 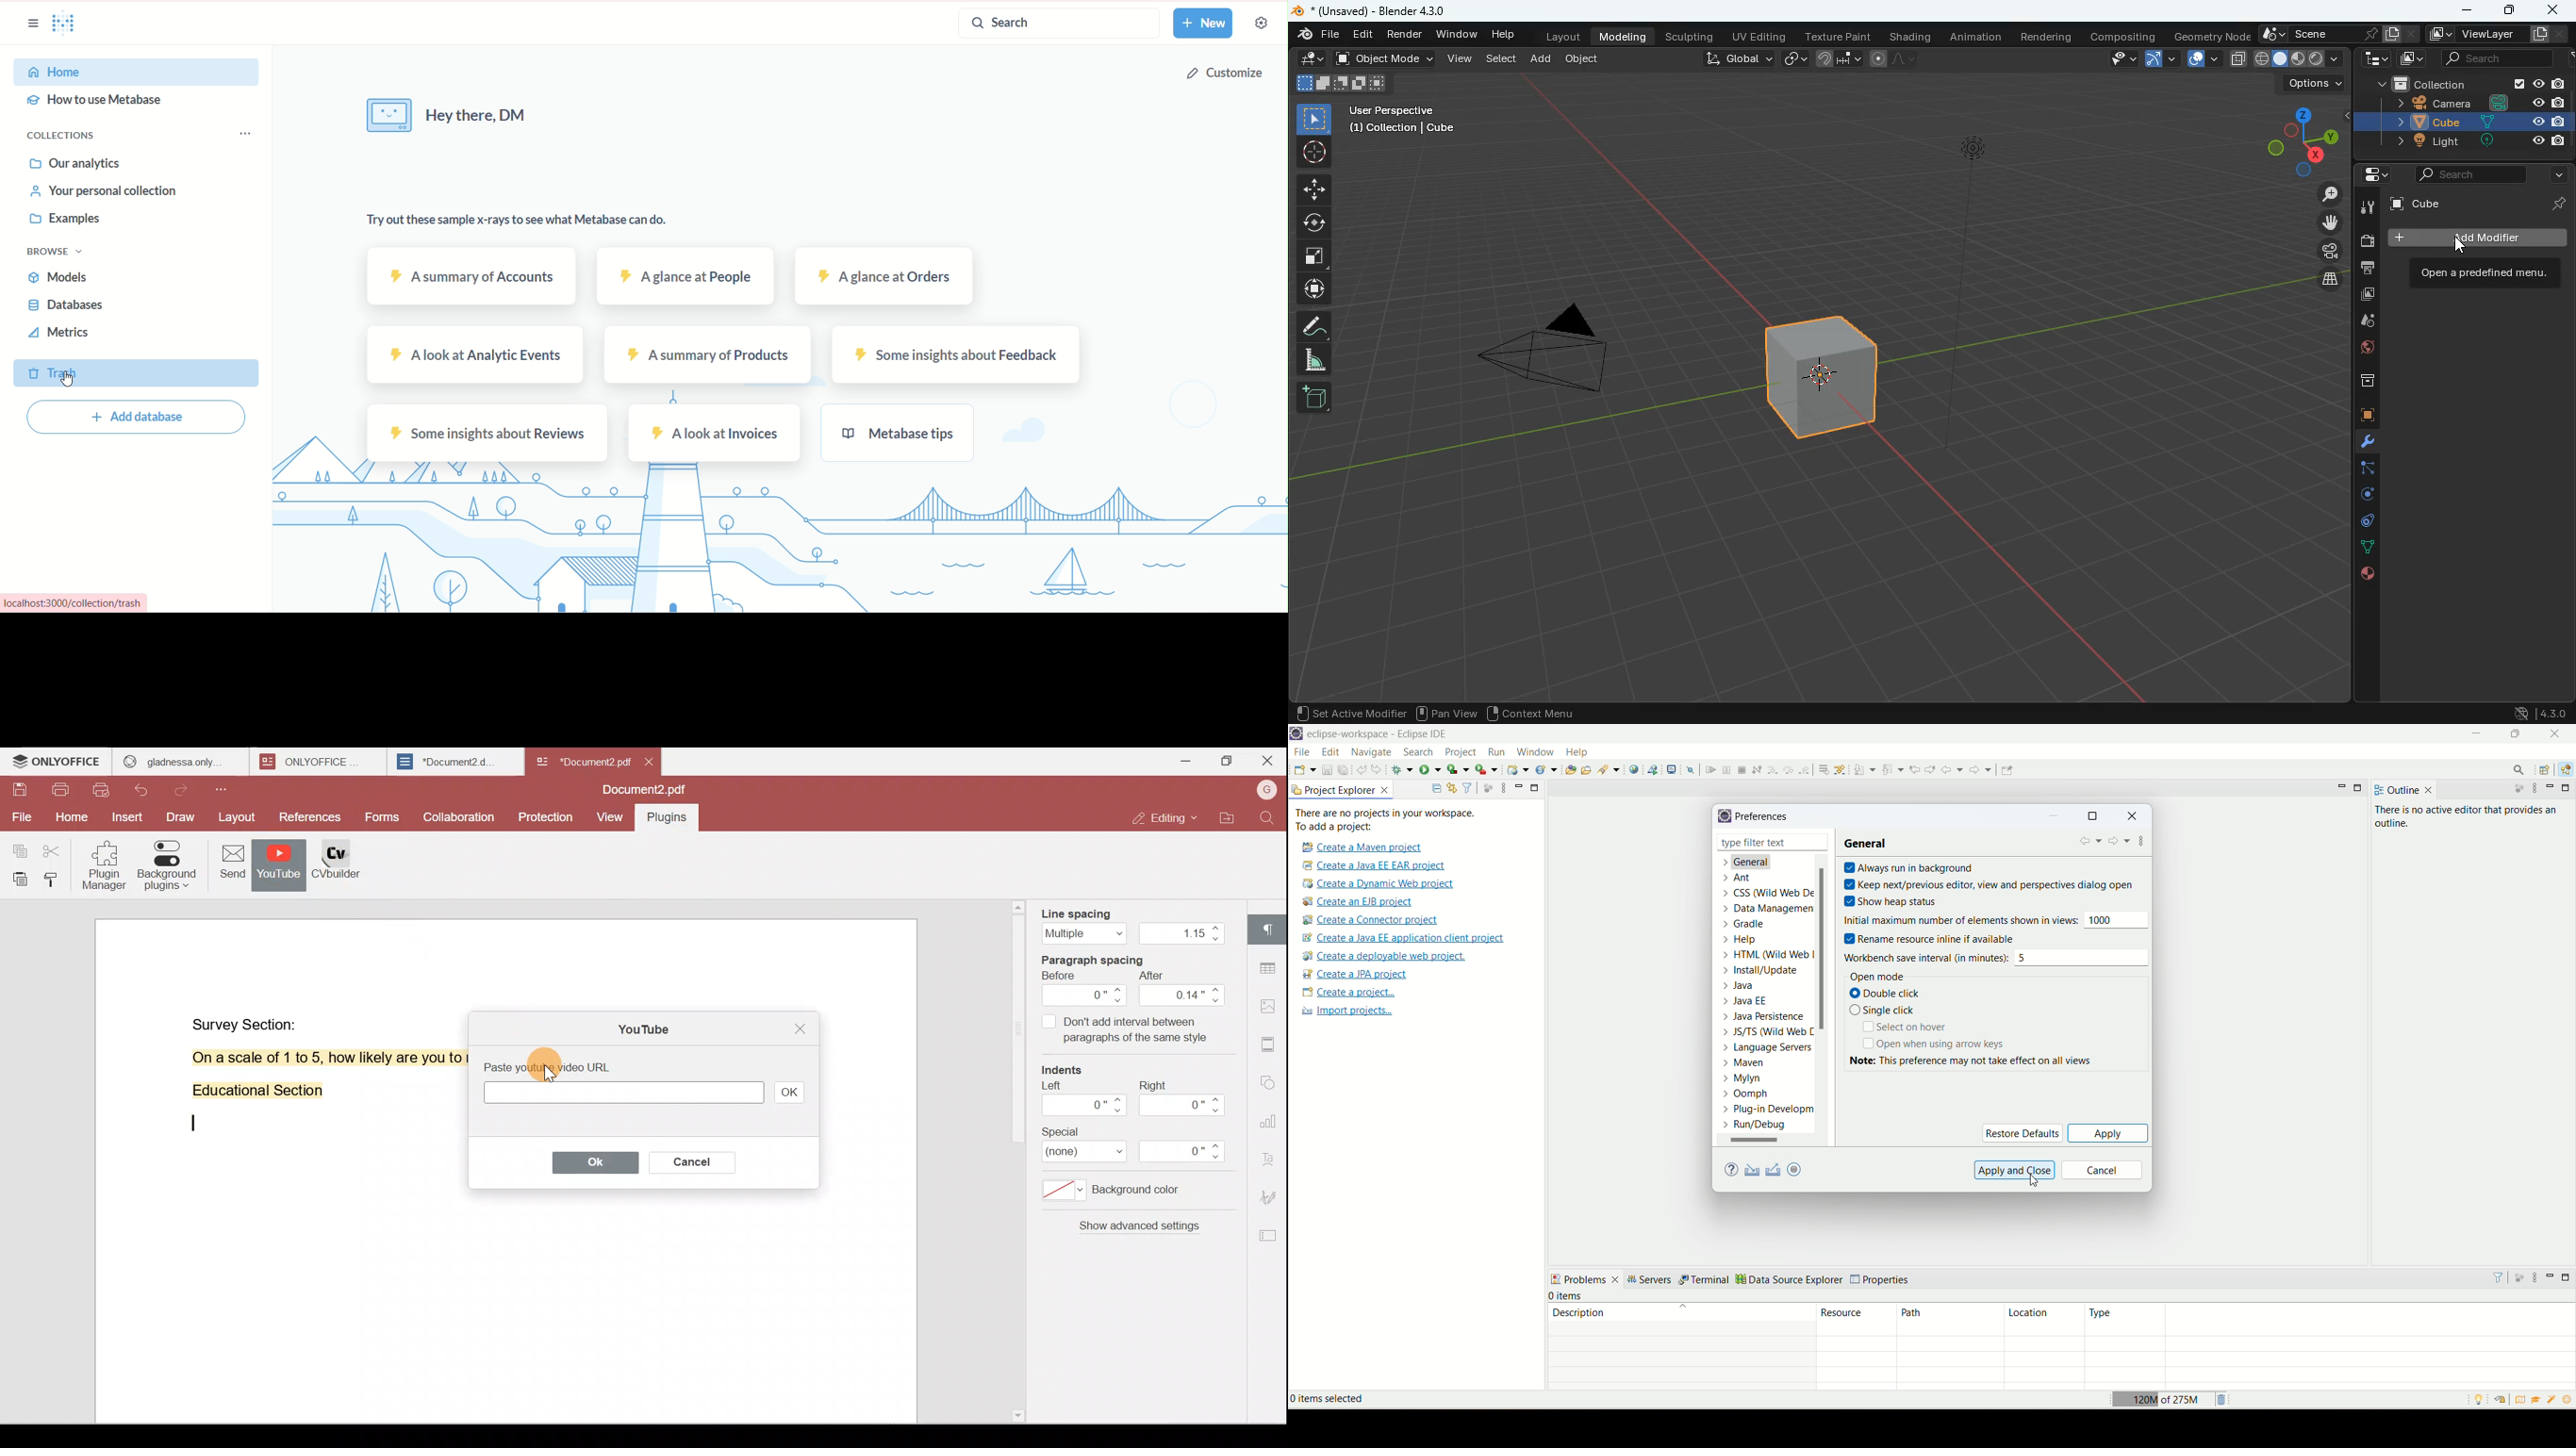 I want to click on help, so click(x=1502, y=36).